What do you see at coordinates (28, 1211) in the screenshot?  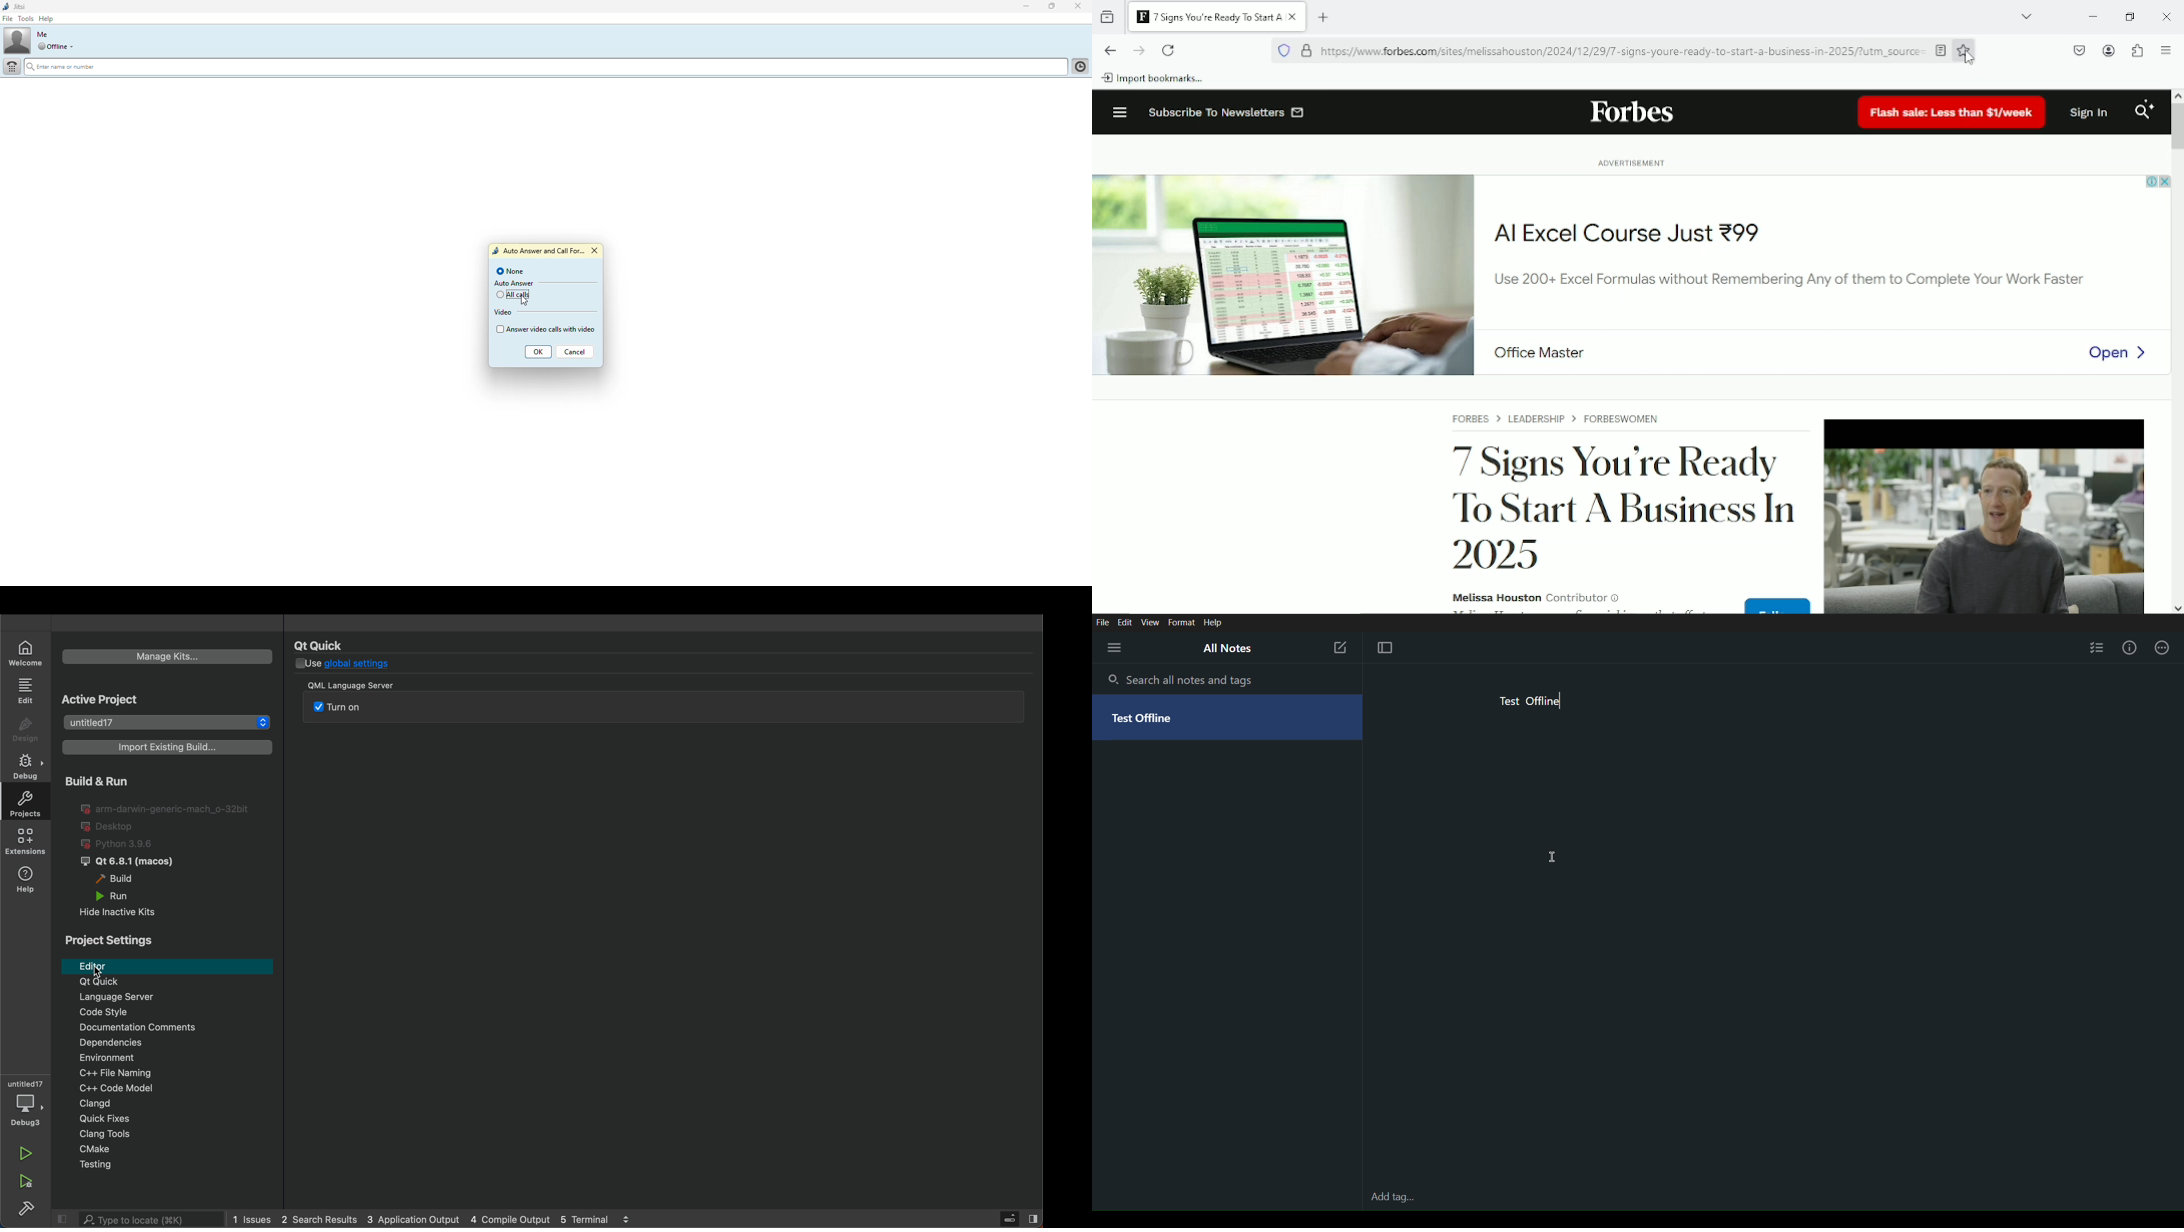 I see `build` at bounding box center [28, 1211].